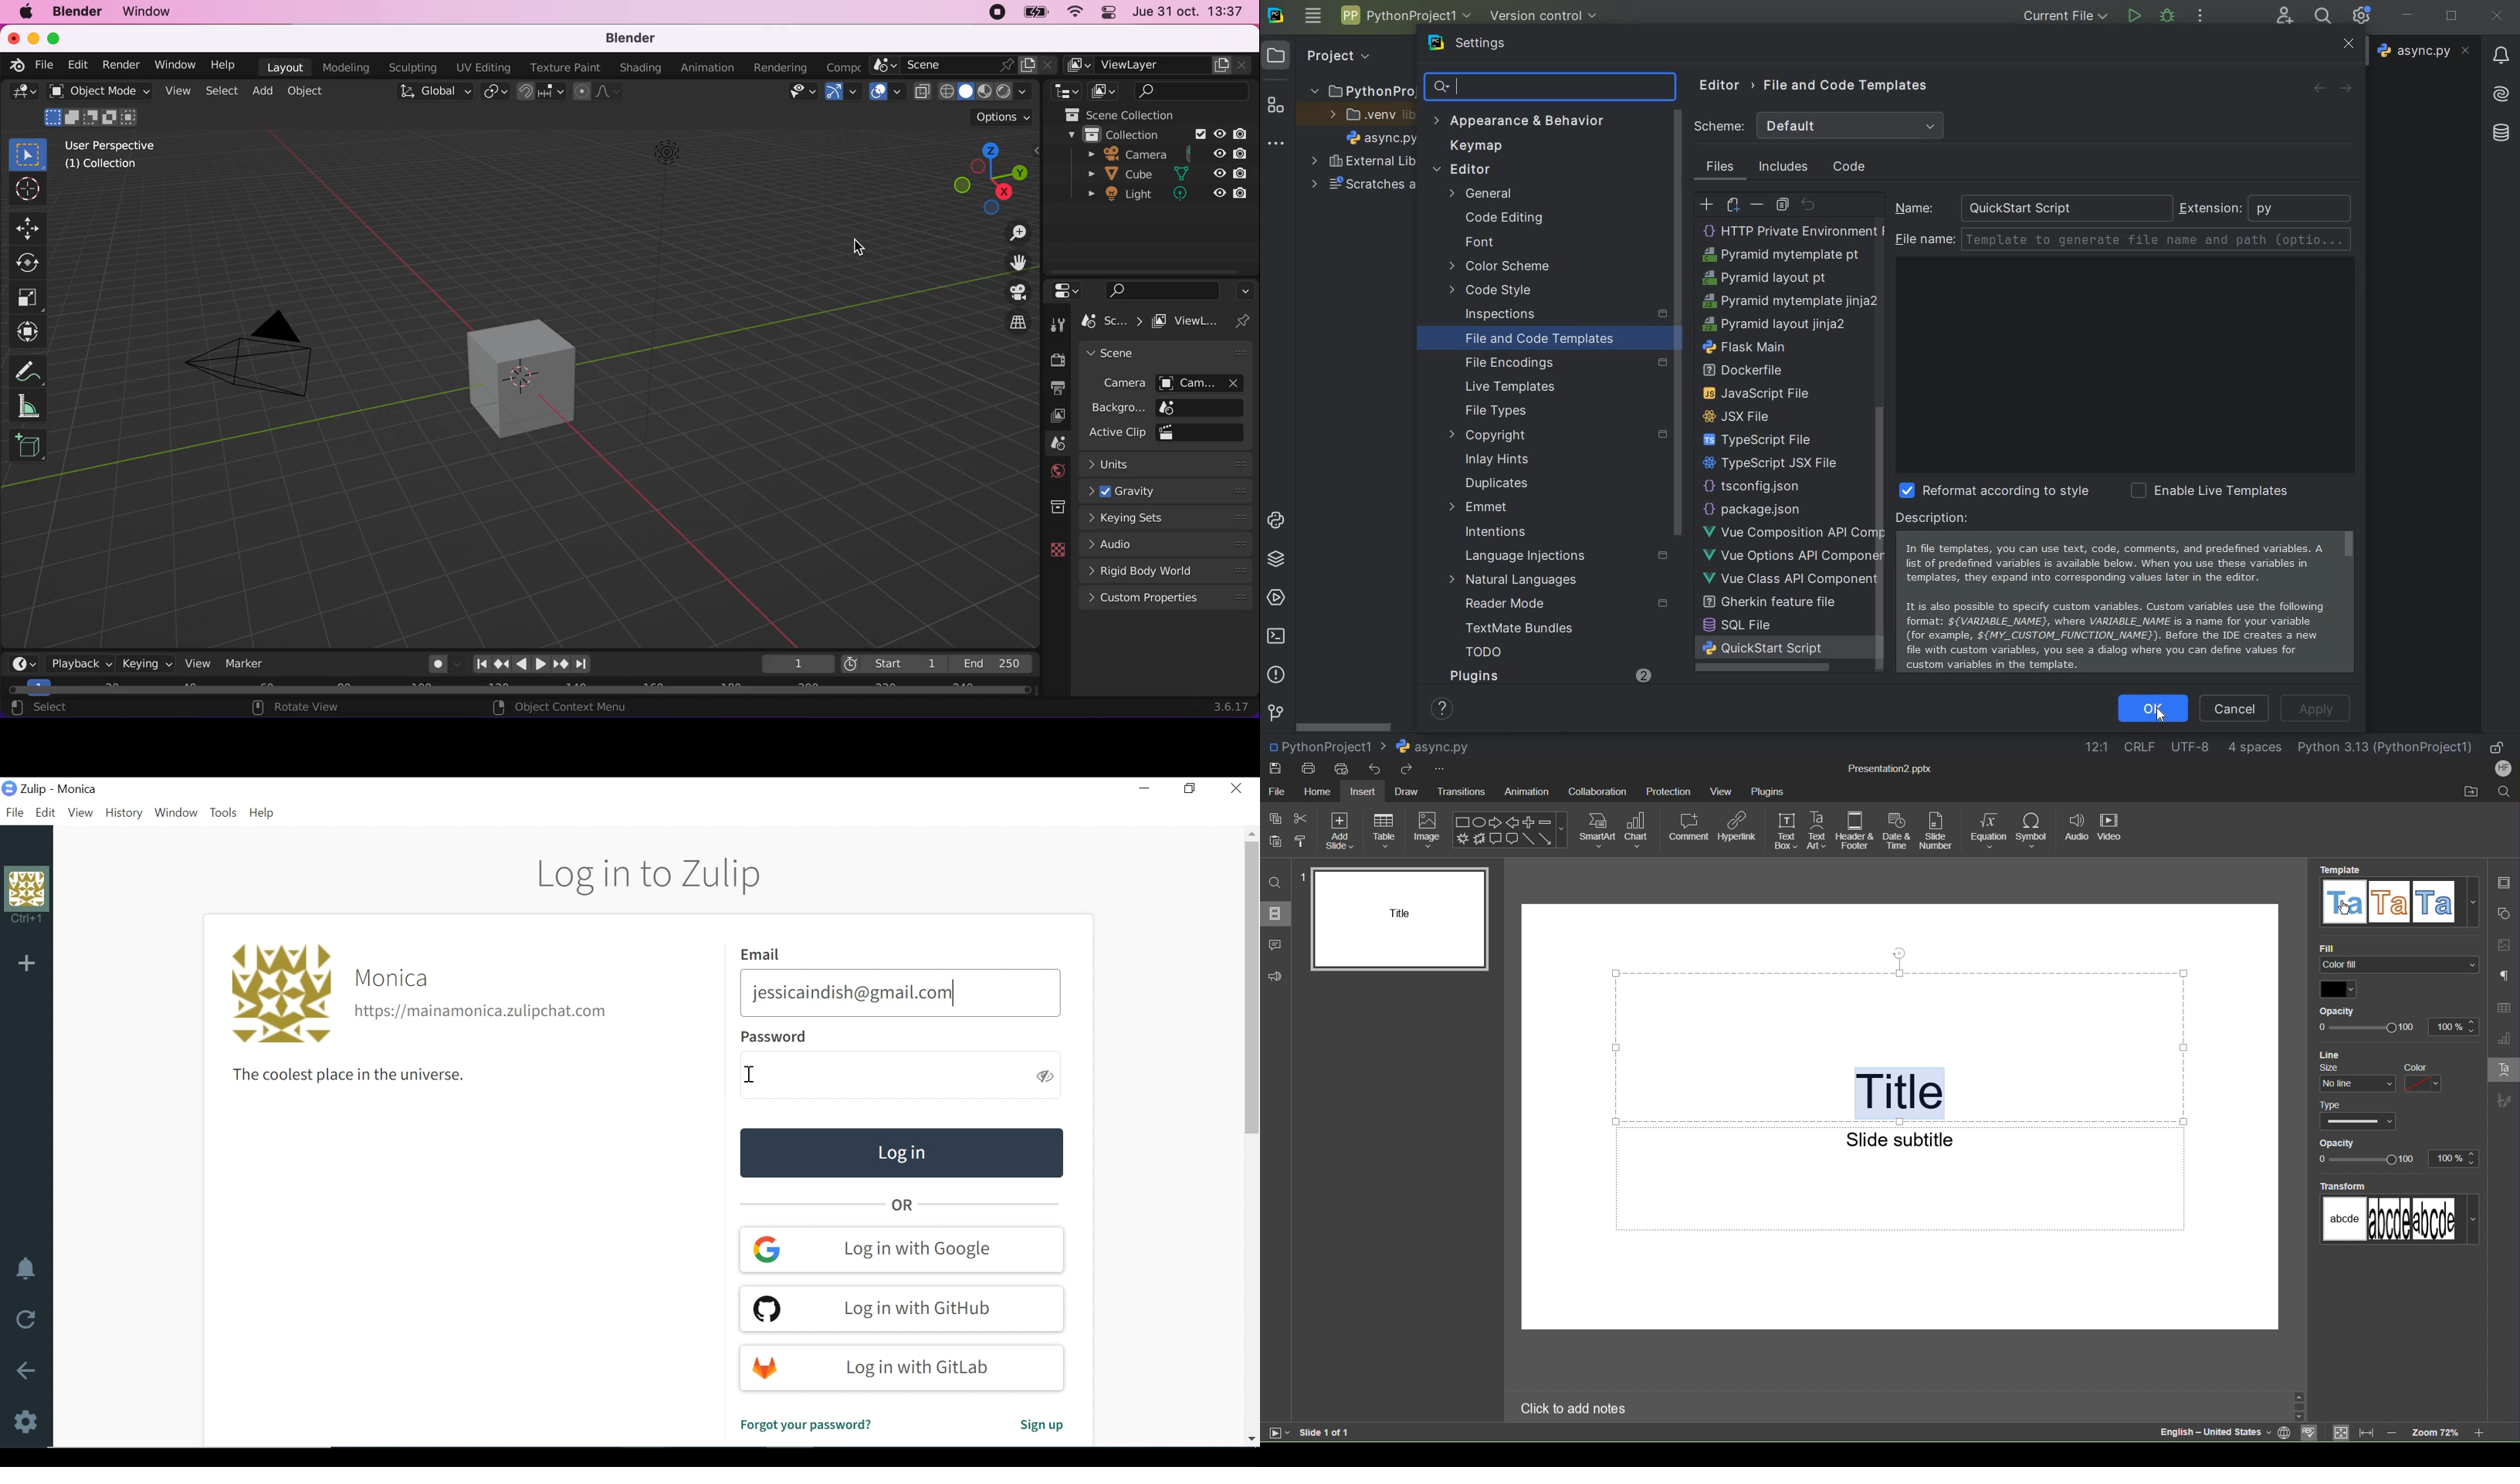 The image size is (2520, 1484). I want to click on view object types, so click(802, 94).